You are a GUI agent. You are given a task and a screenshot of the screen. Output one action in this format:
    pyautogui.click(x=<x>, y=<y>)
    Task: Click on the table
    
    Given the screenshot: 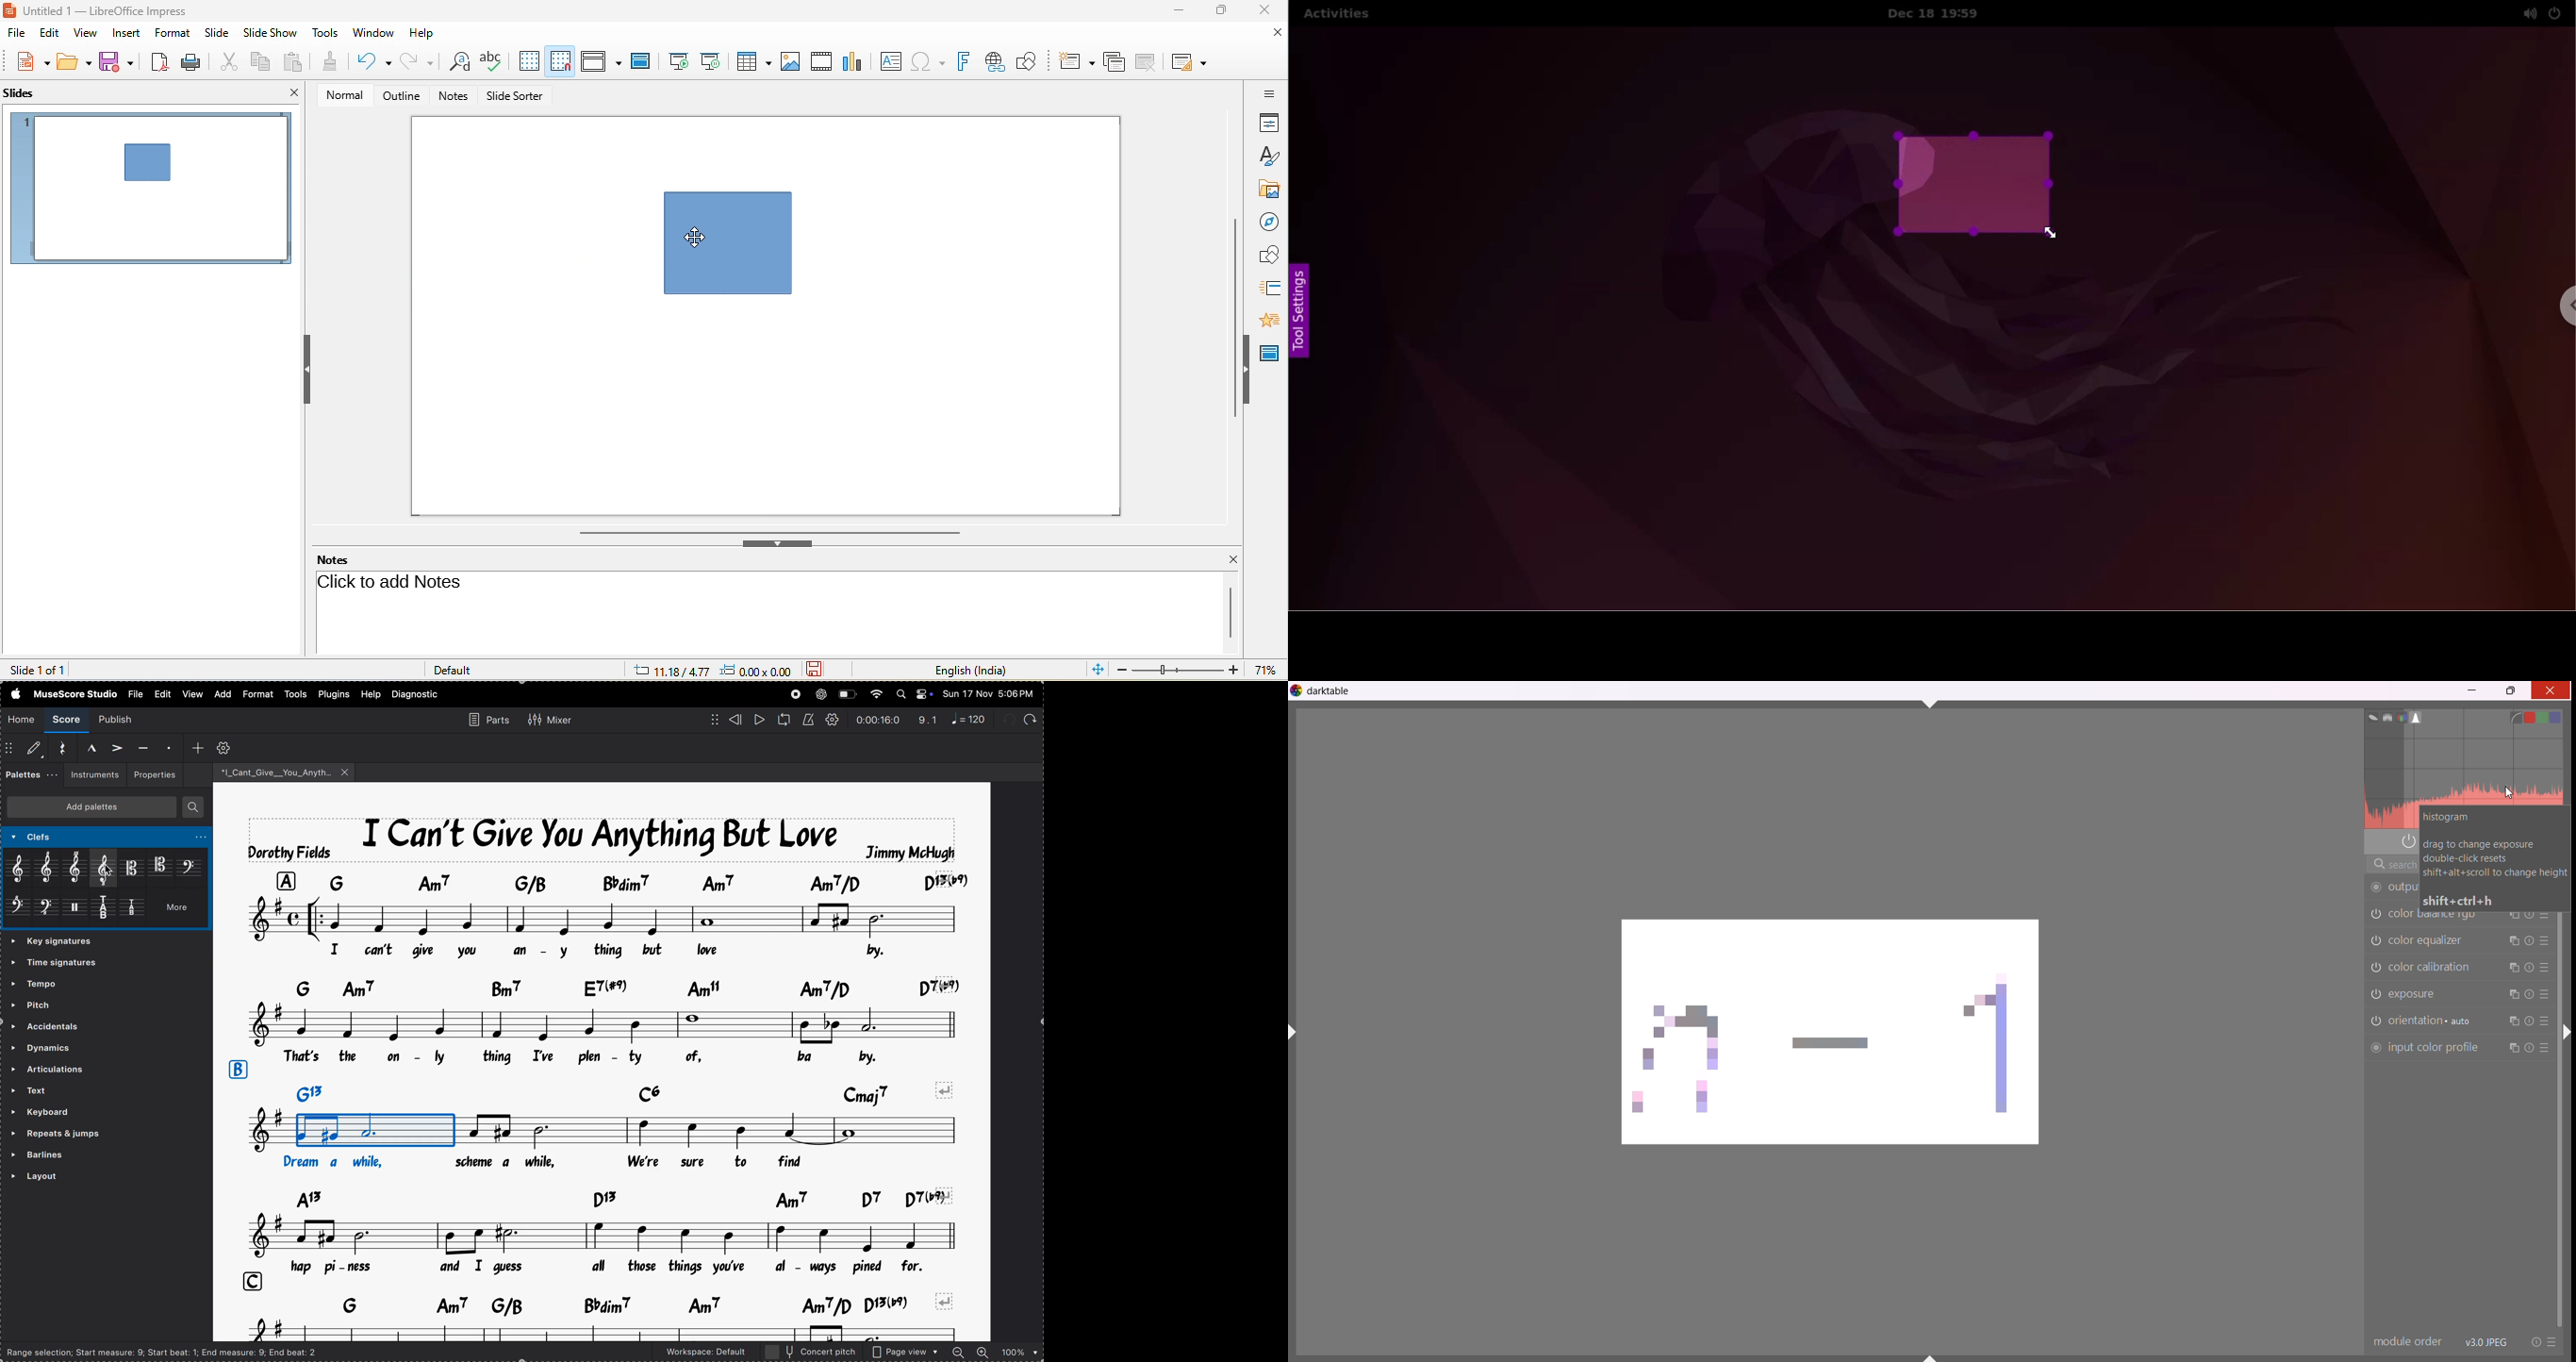 What is the action you would take?
    pyautogui.click(x=754, y=61)
    